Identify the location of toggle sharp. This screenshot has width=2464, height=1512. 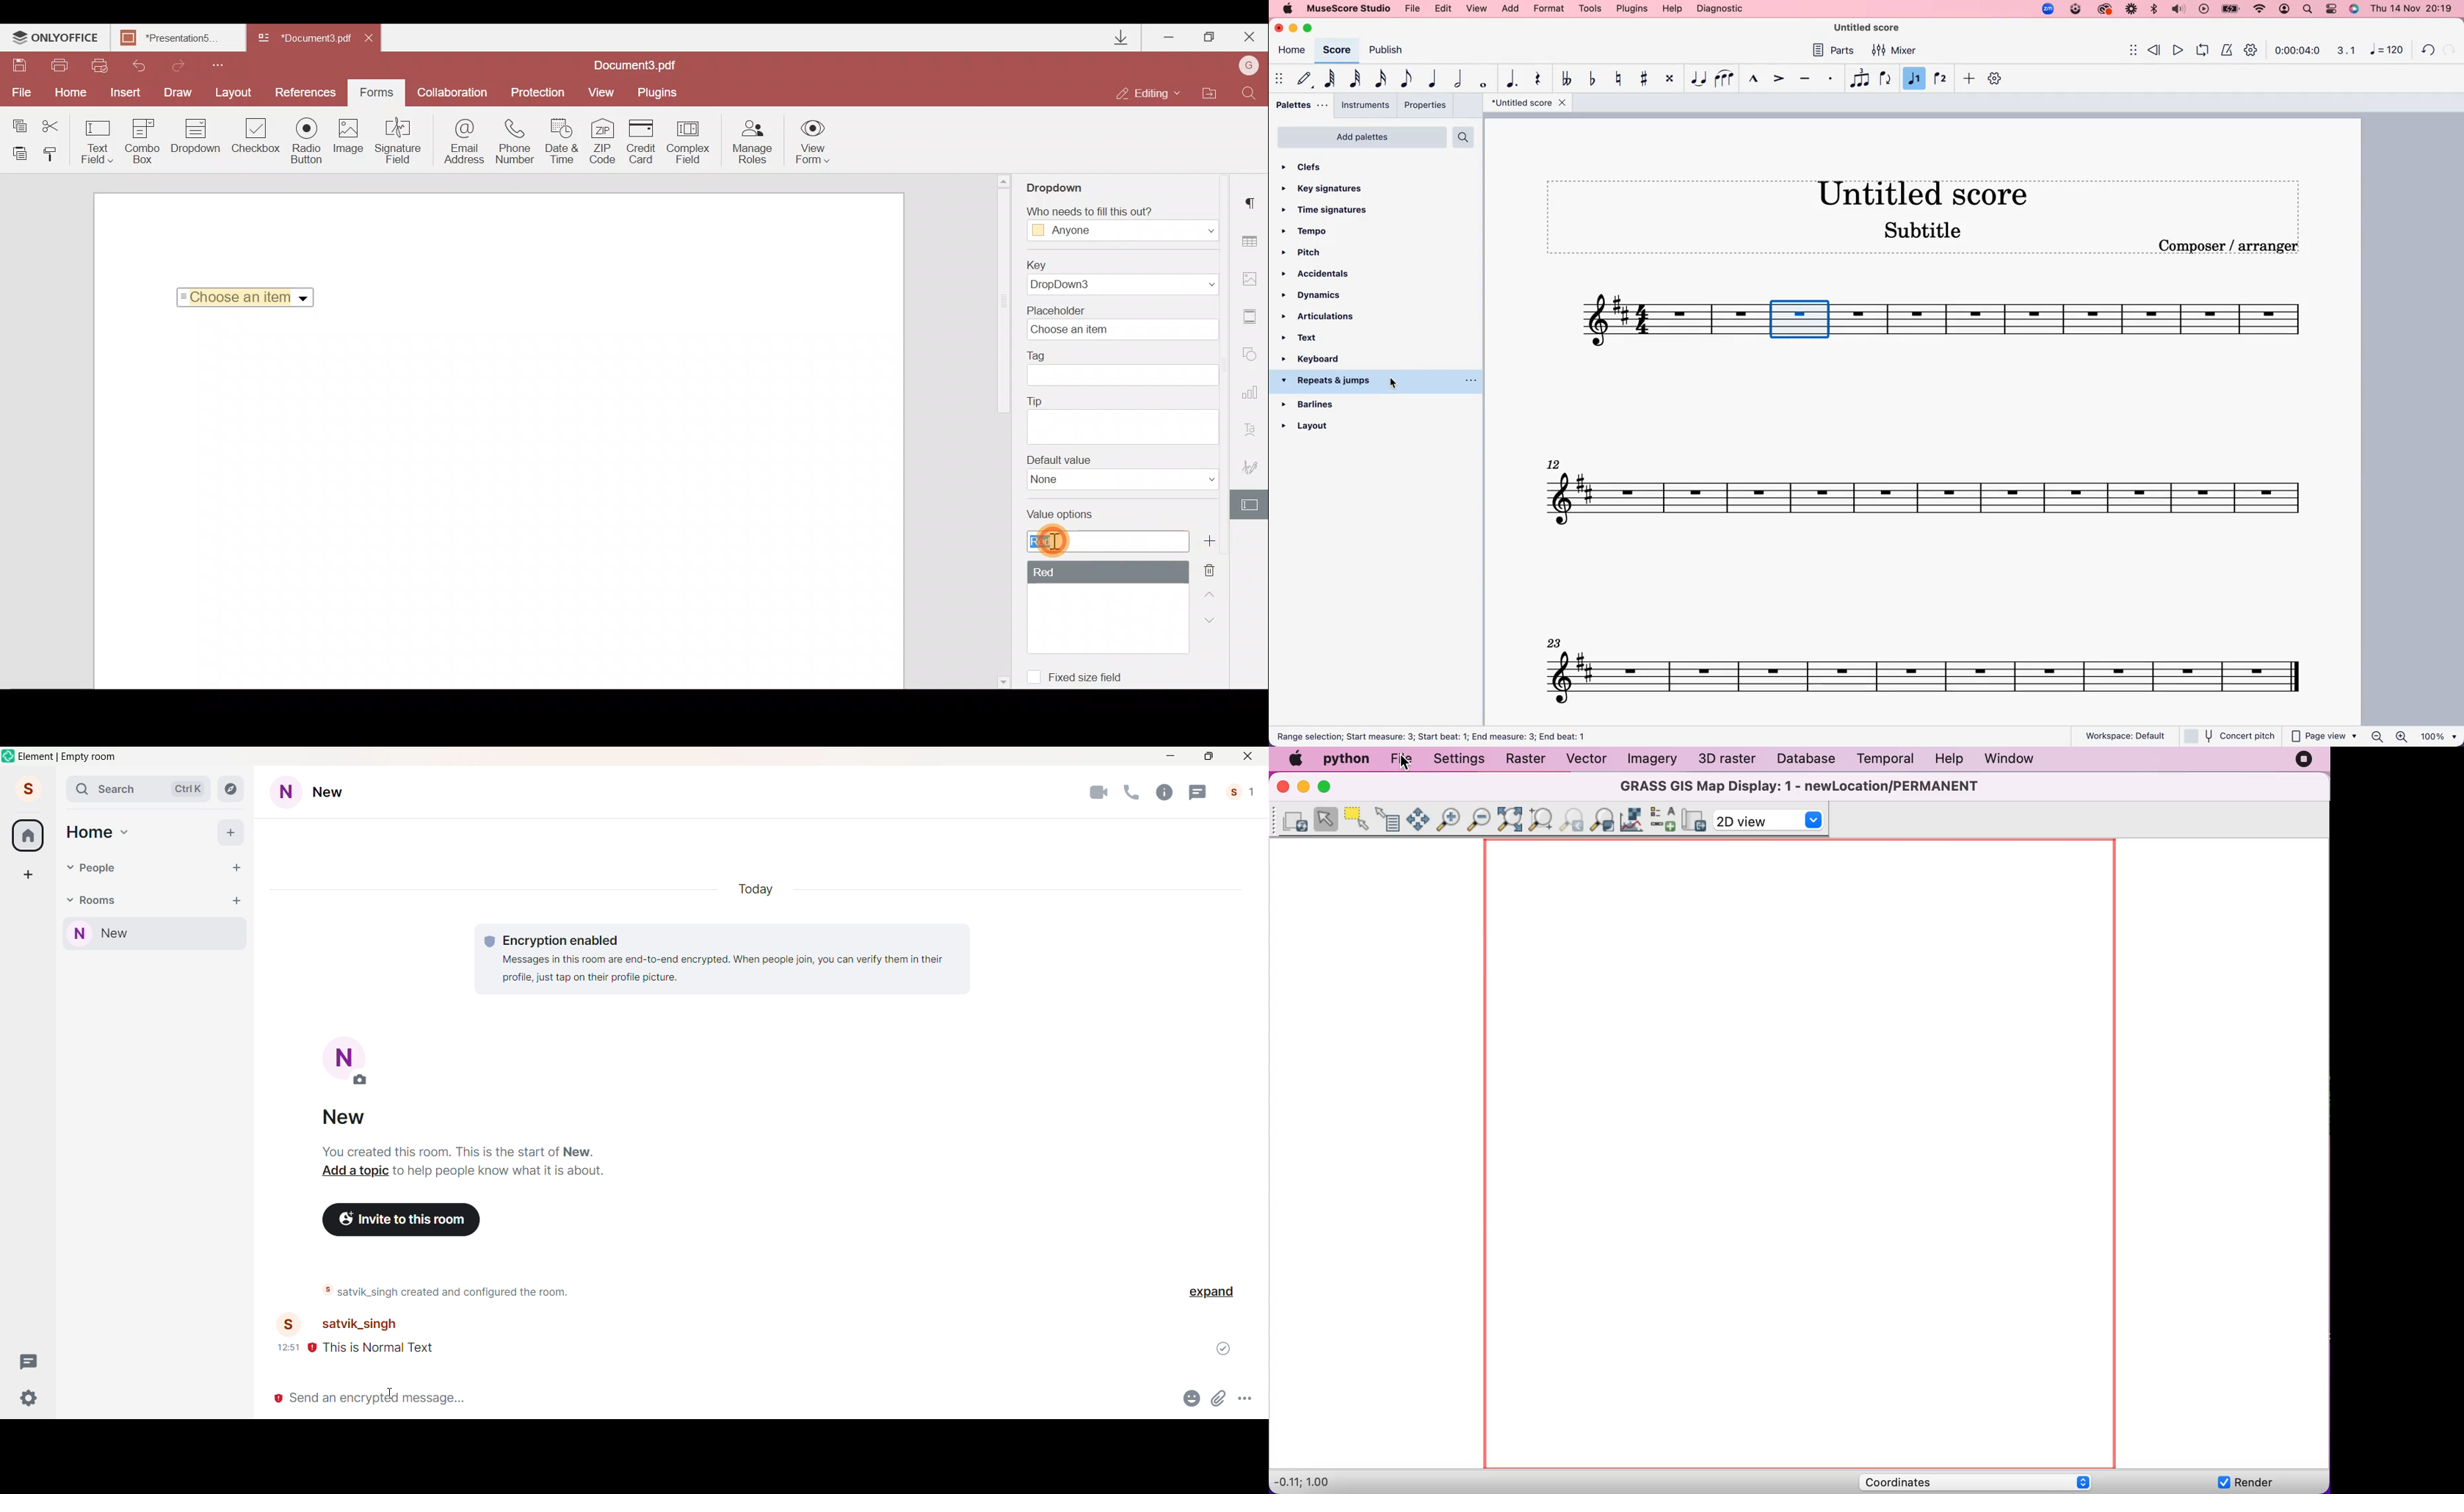
(1647, 79).